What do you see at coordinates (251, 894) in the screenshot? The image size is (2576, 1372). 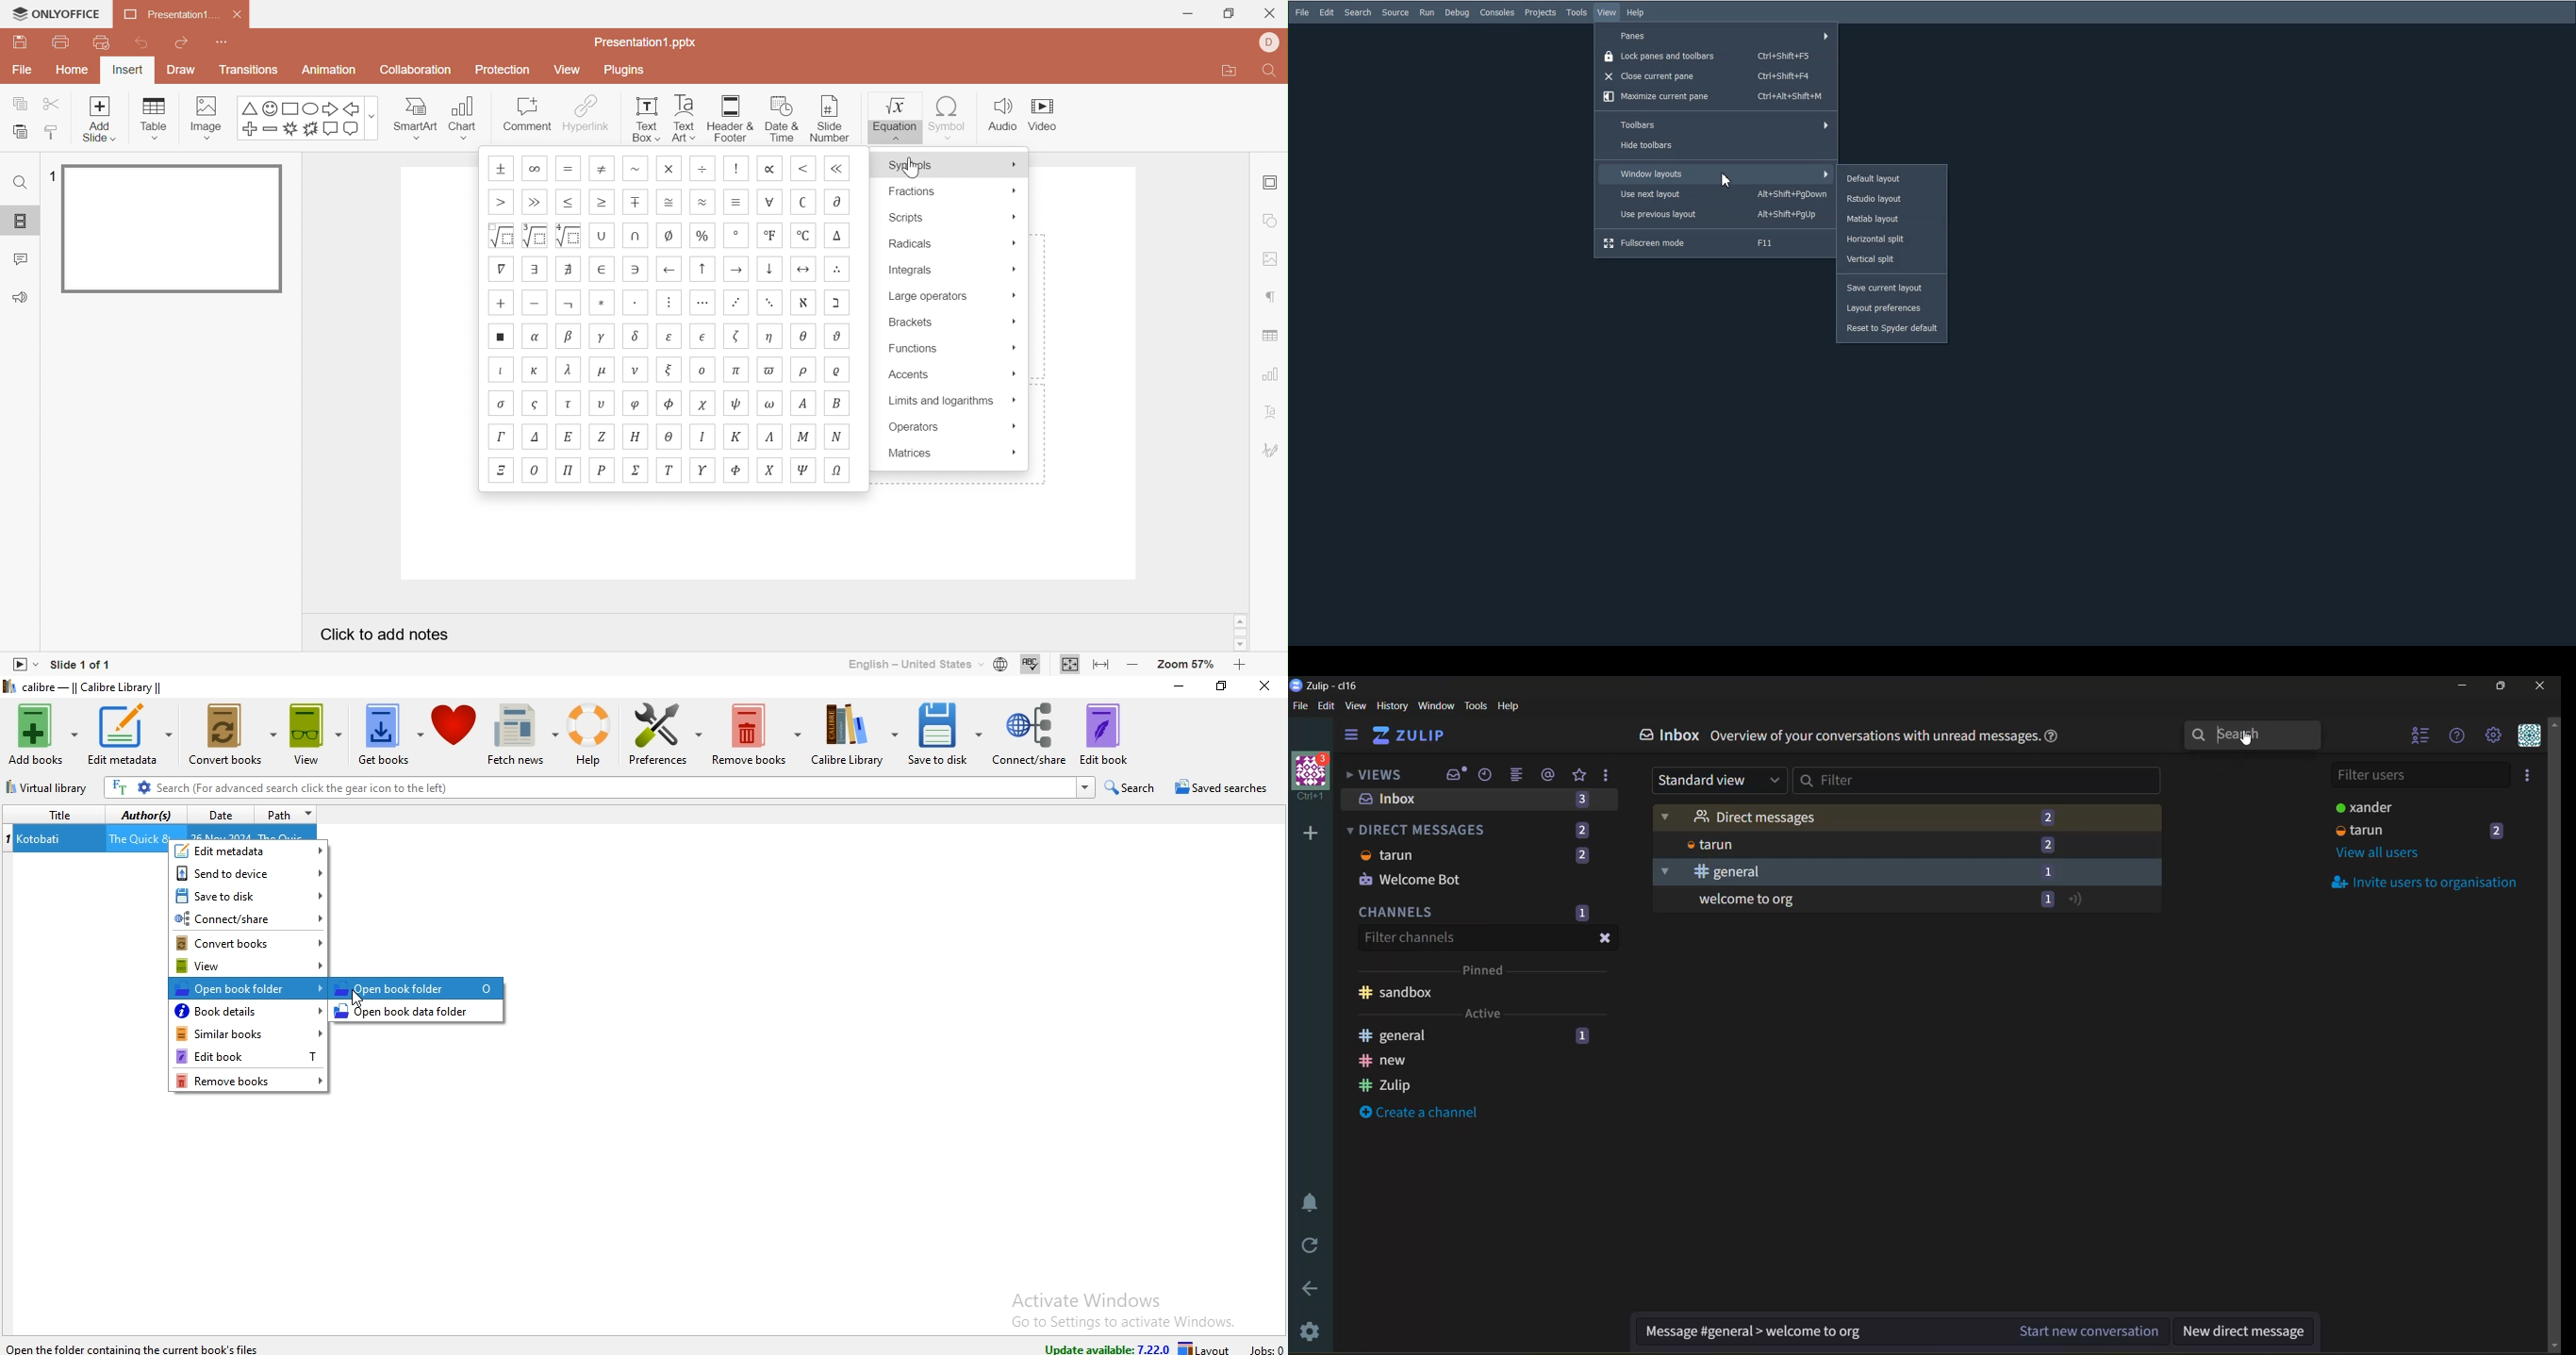 I see `save to disk` at bounding box center [251, 894].